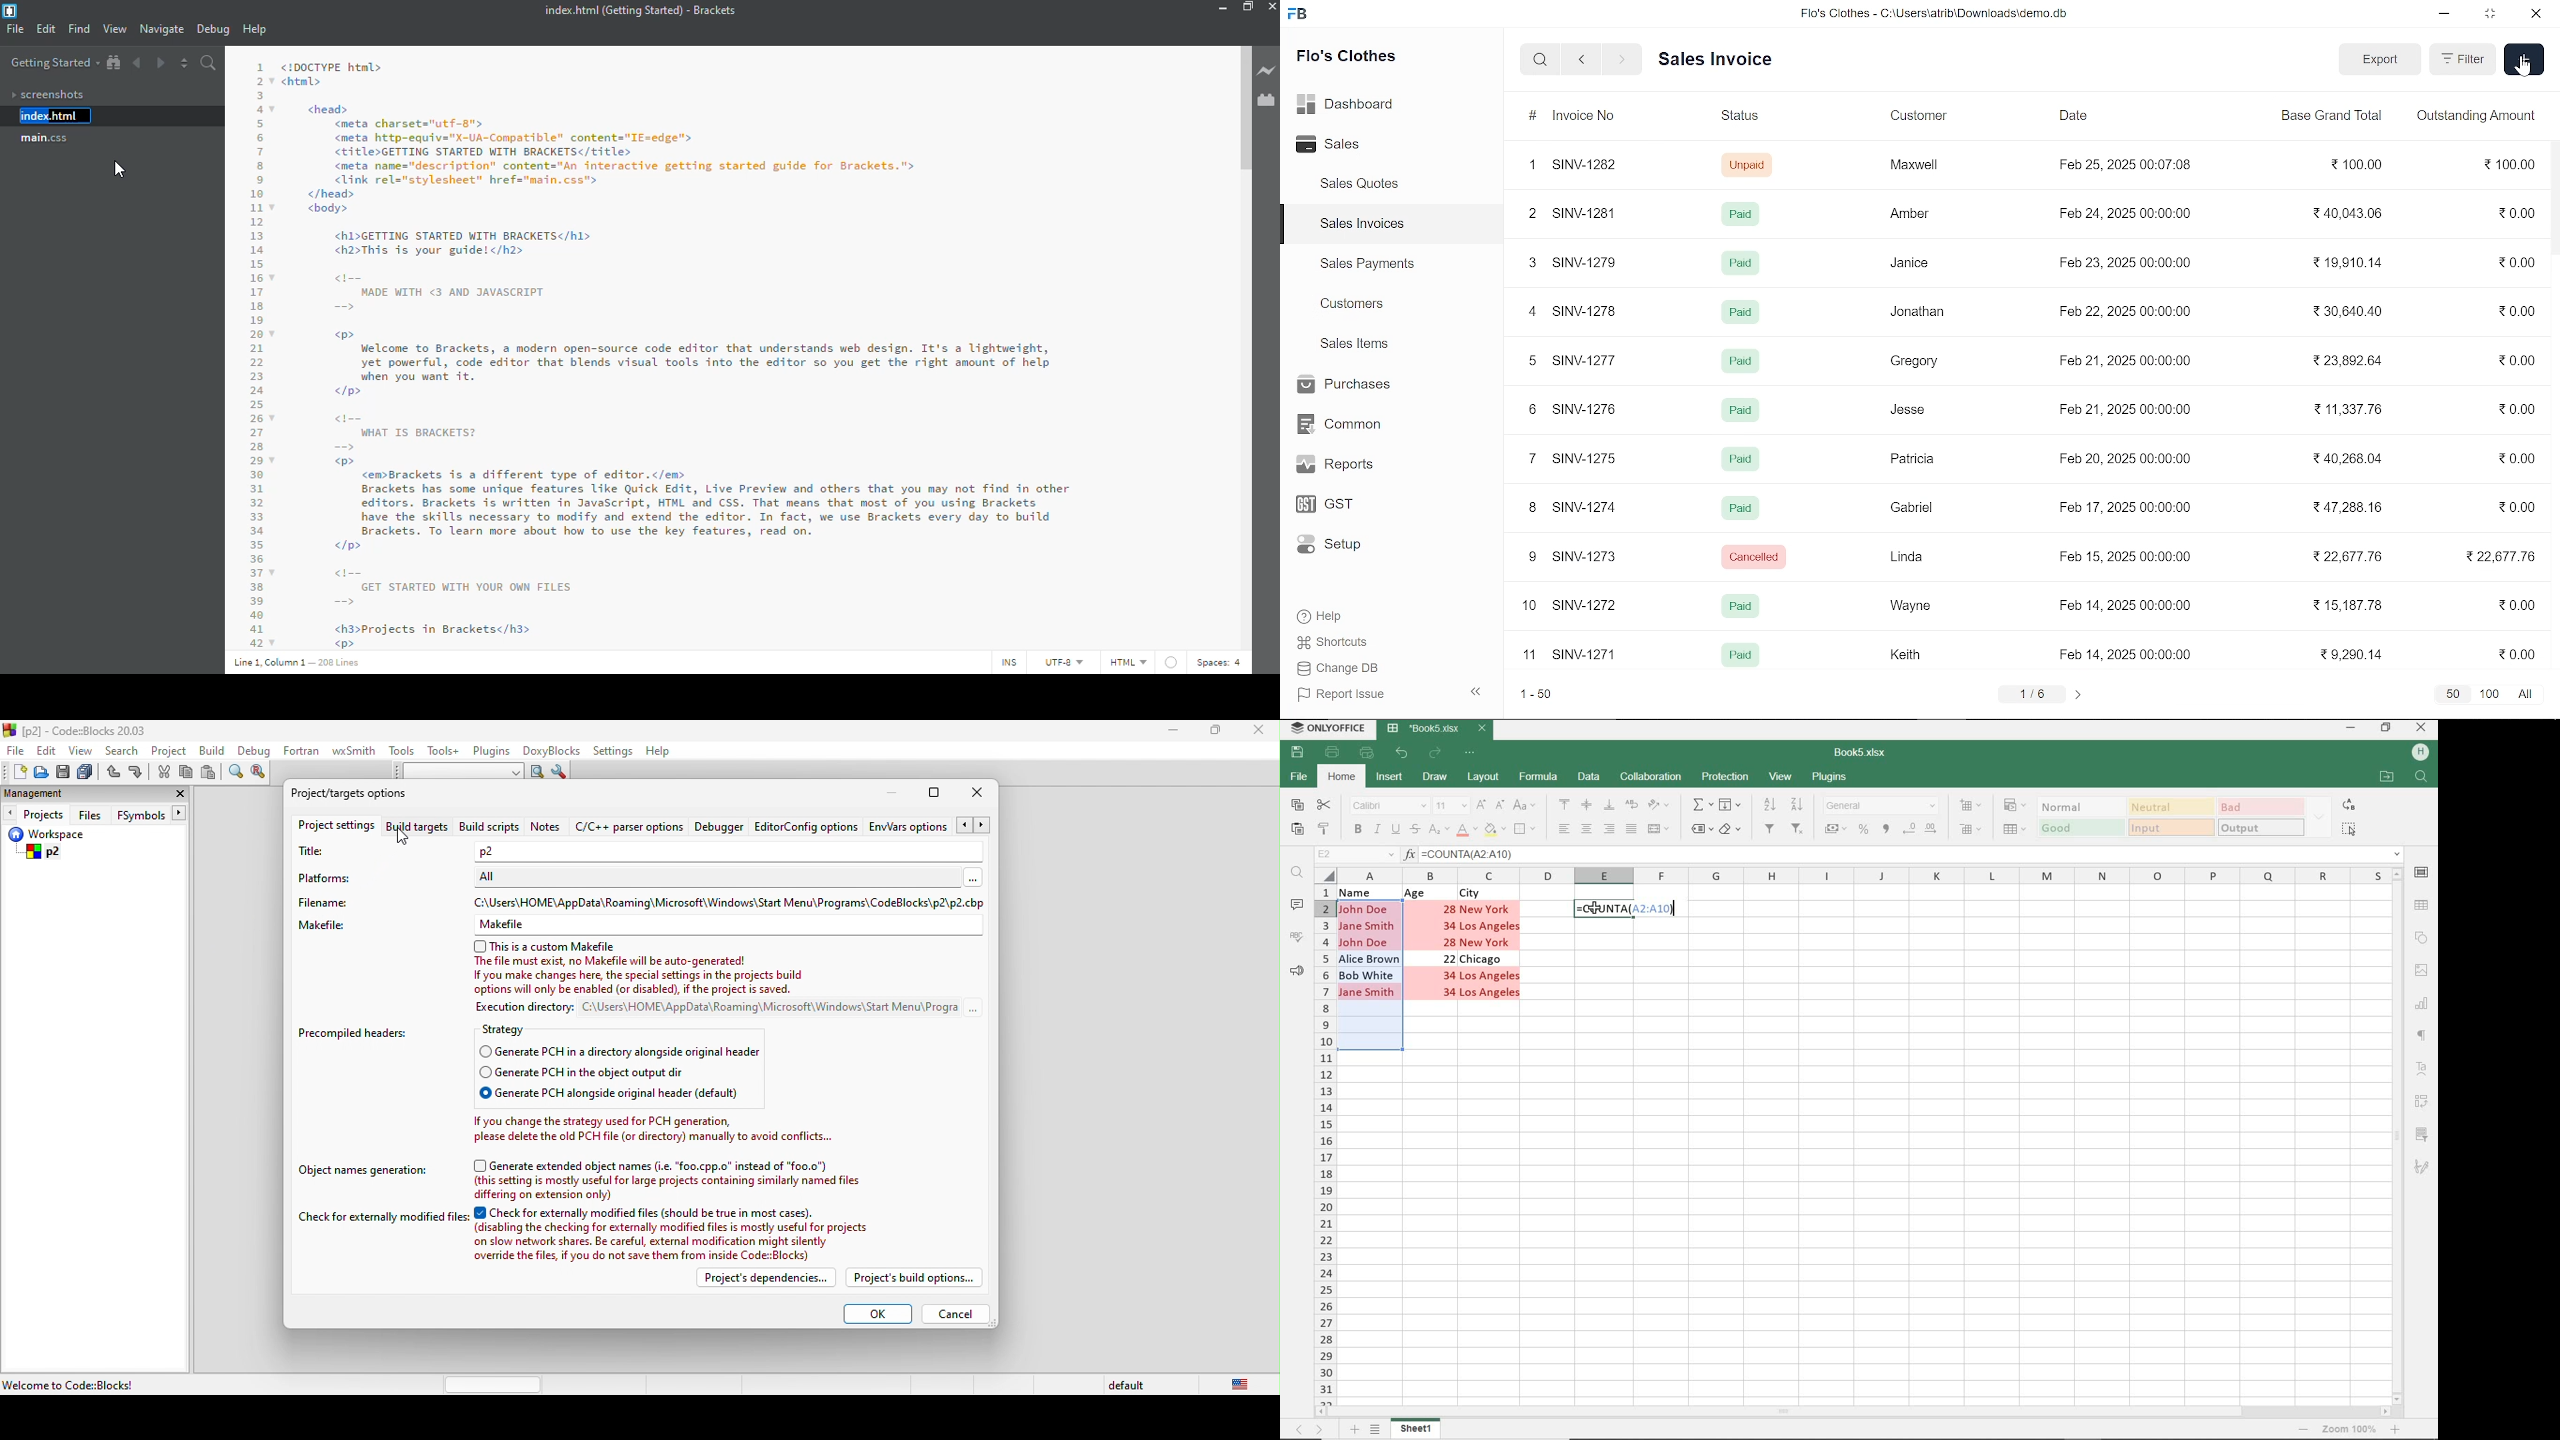 The width and height of the screenshot is (2576, 1456). Describe the element at coordinates (65, 773) in the screenshot. I see `save` at that location.